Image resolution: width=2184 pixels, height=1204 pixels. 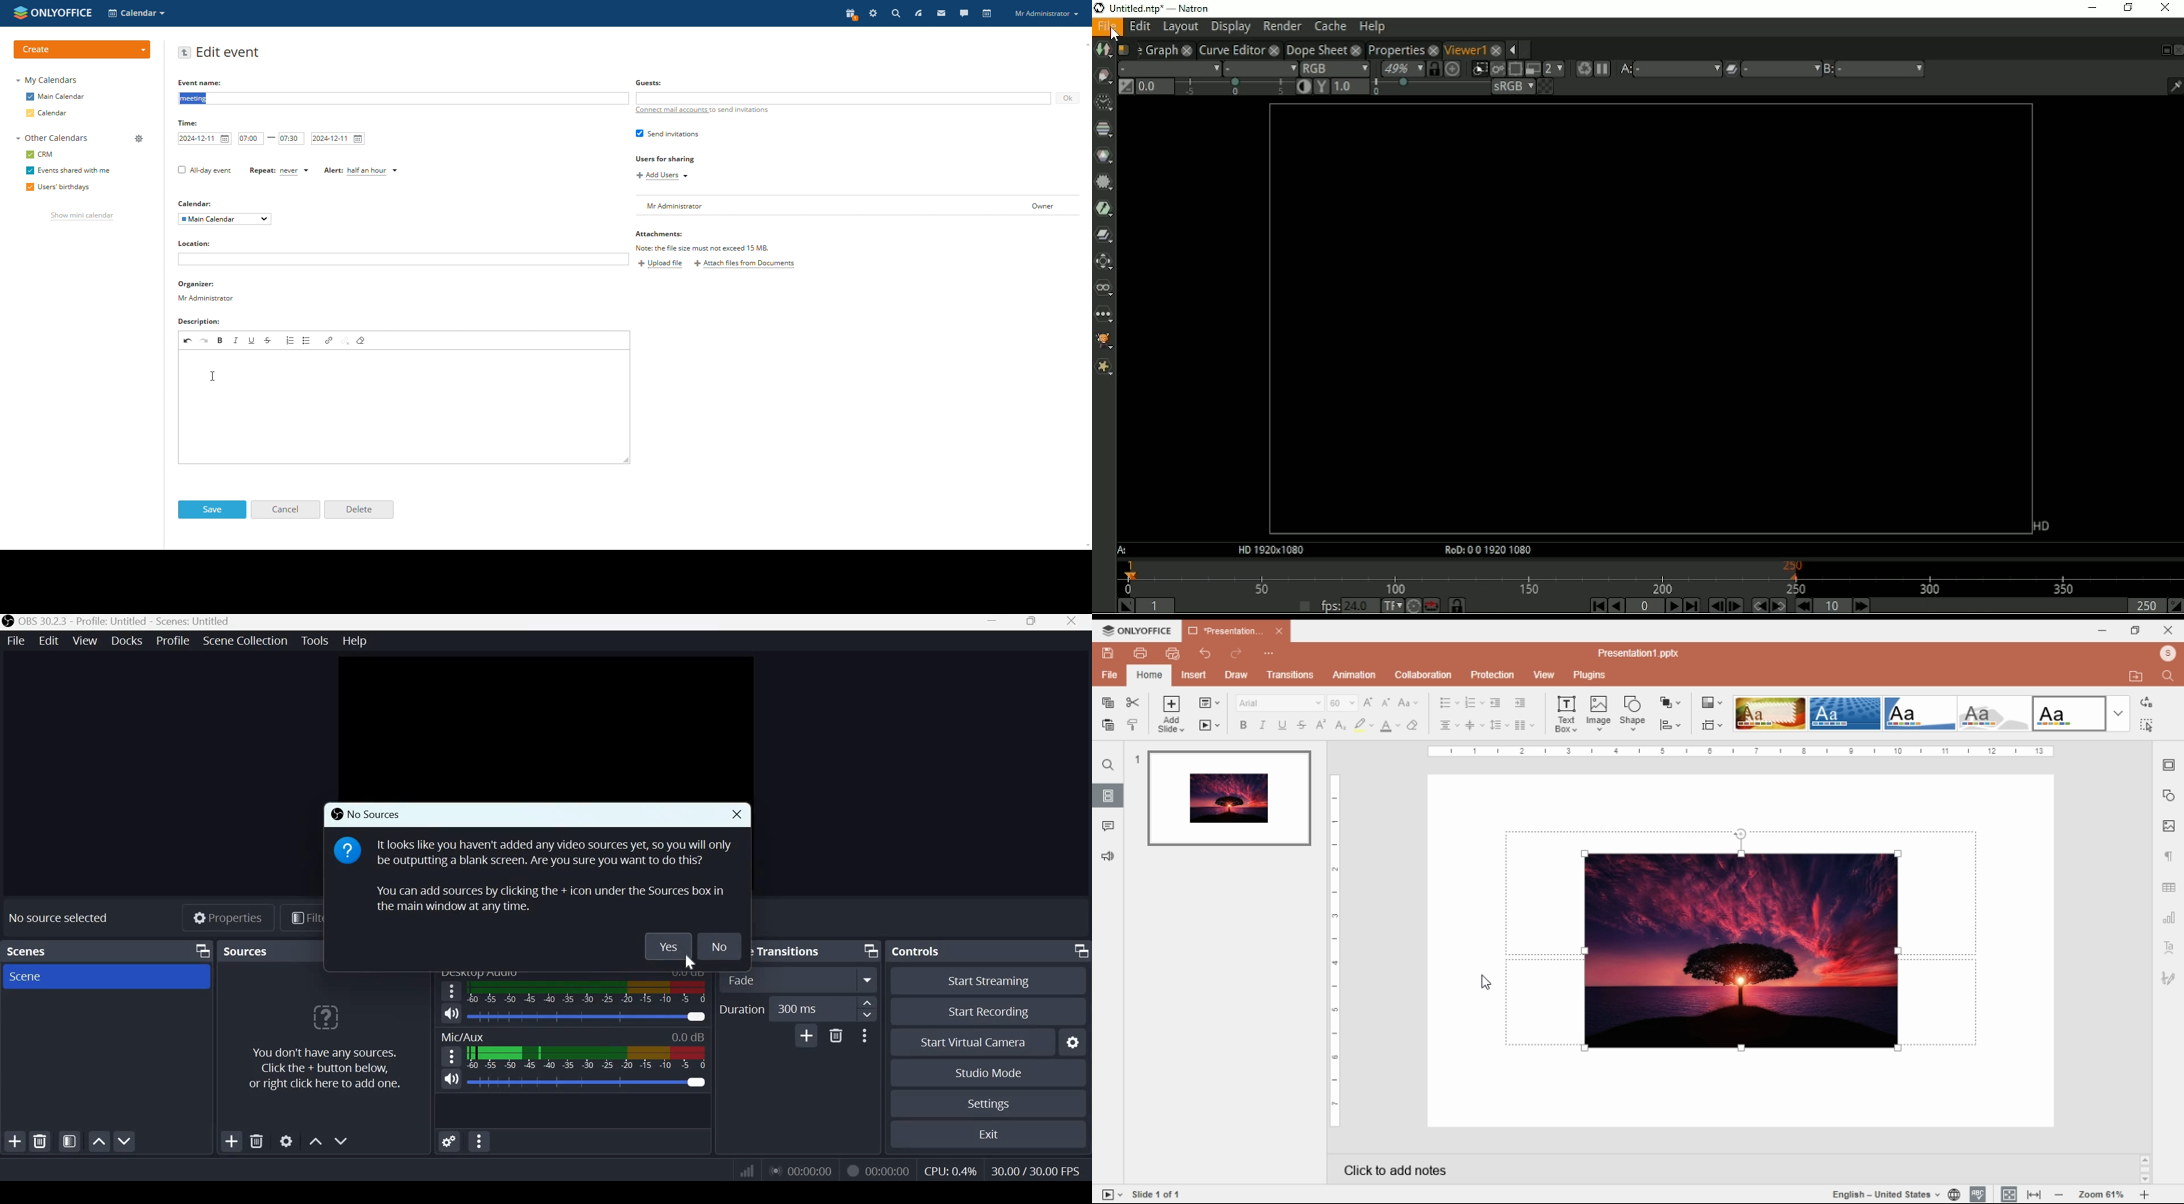 What do you see at coordinates (1473, 703) in the screenshot?
I see `numbering` at bounding box center [1473, 703].